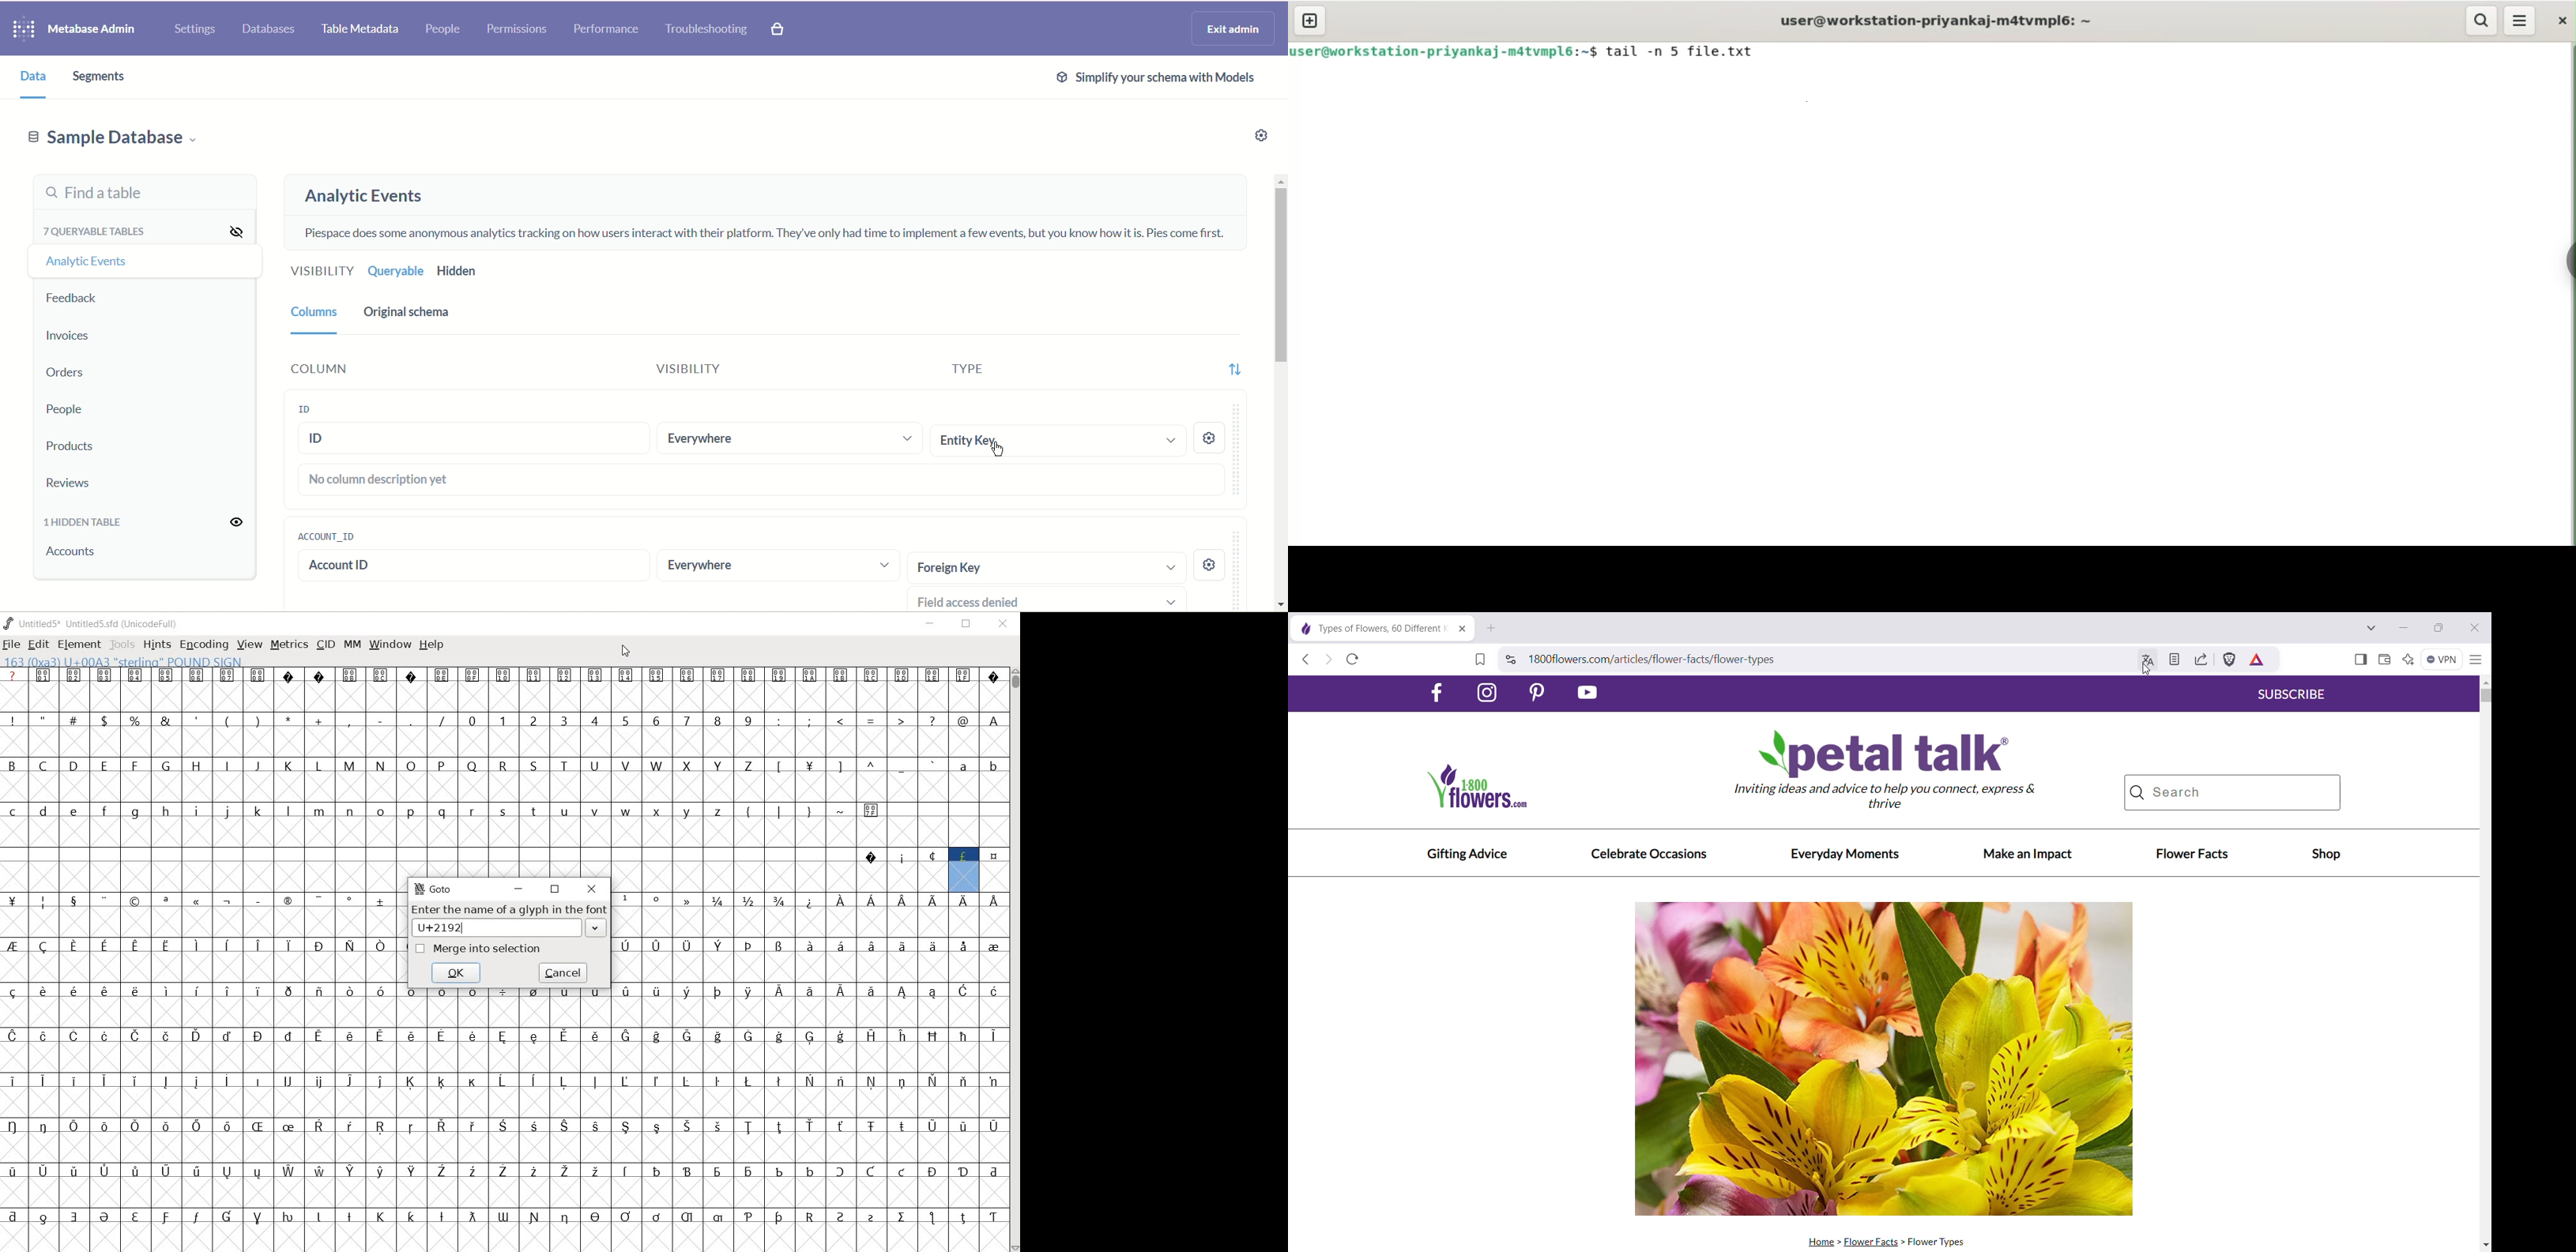  What do you see at coordinates (317, 367) in the screenshot?
I see `column` at bounding box center [317, 367].